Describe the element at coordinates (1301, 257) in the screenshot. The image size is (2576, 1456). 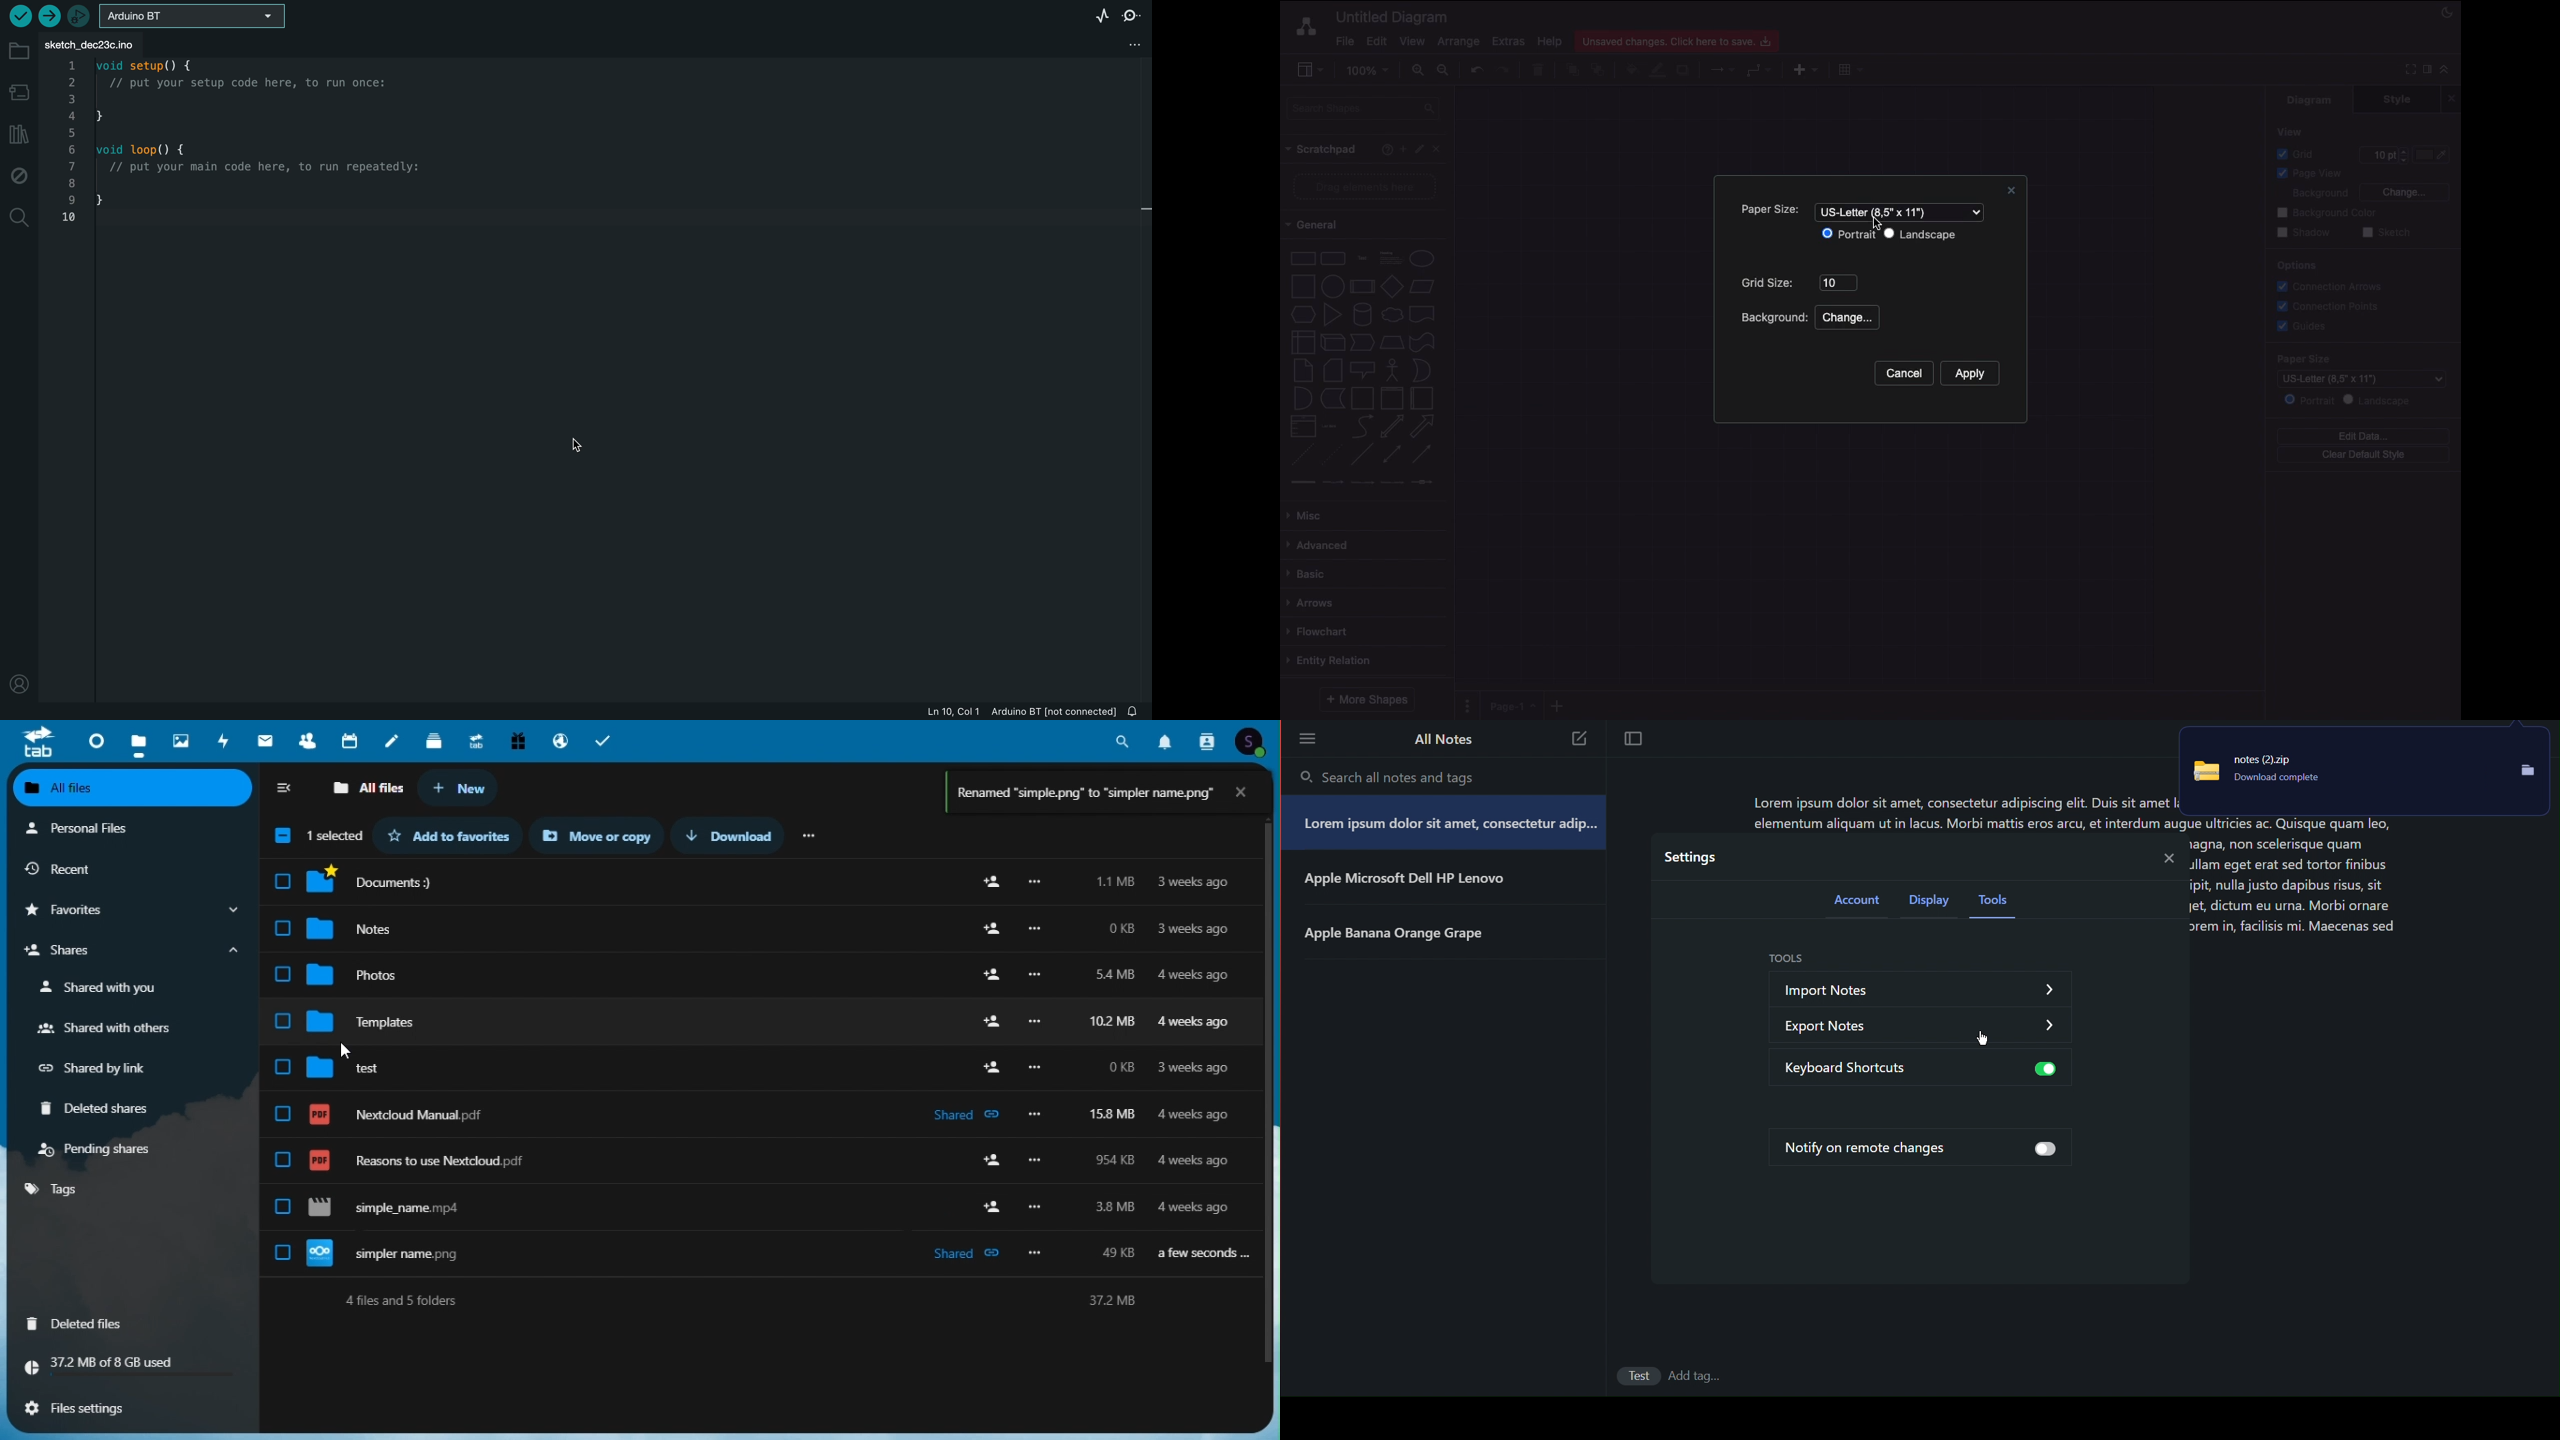
I see `Rectangle` at that location.